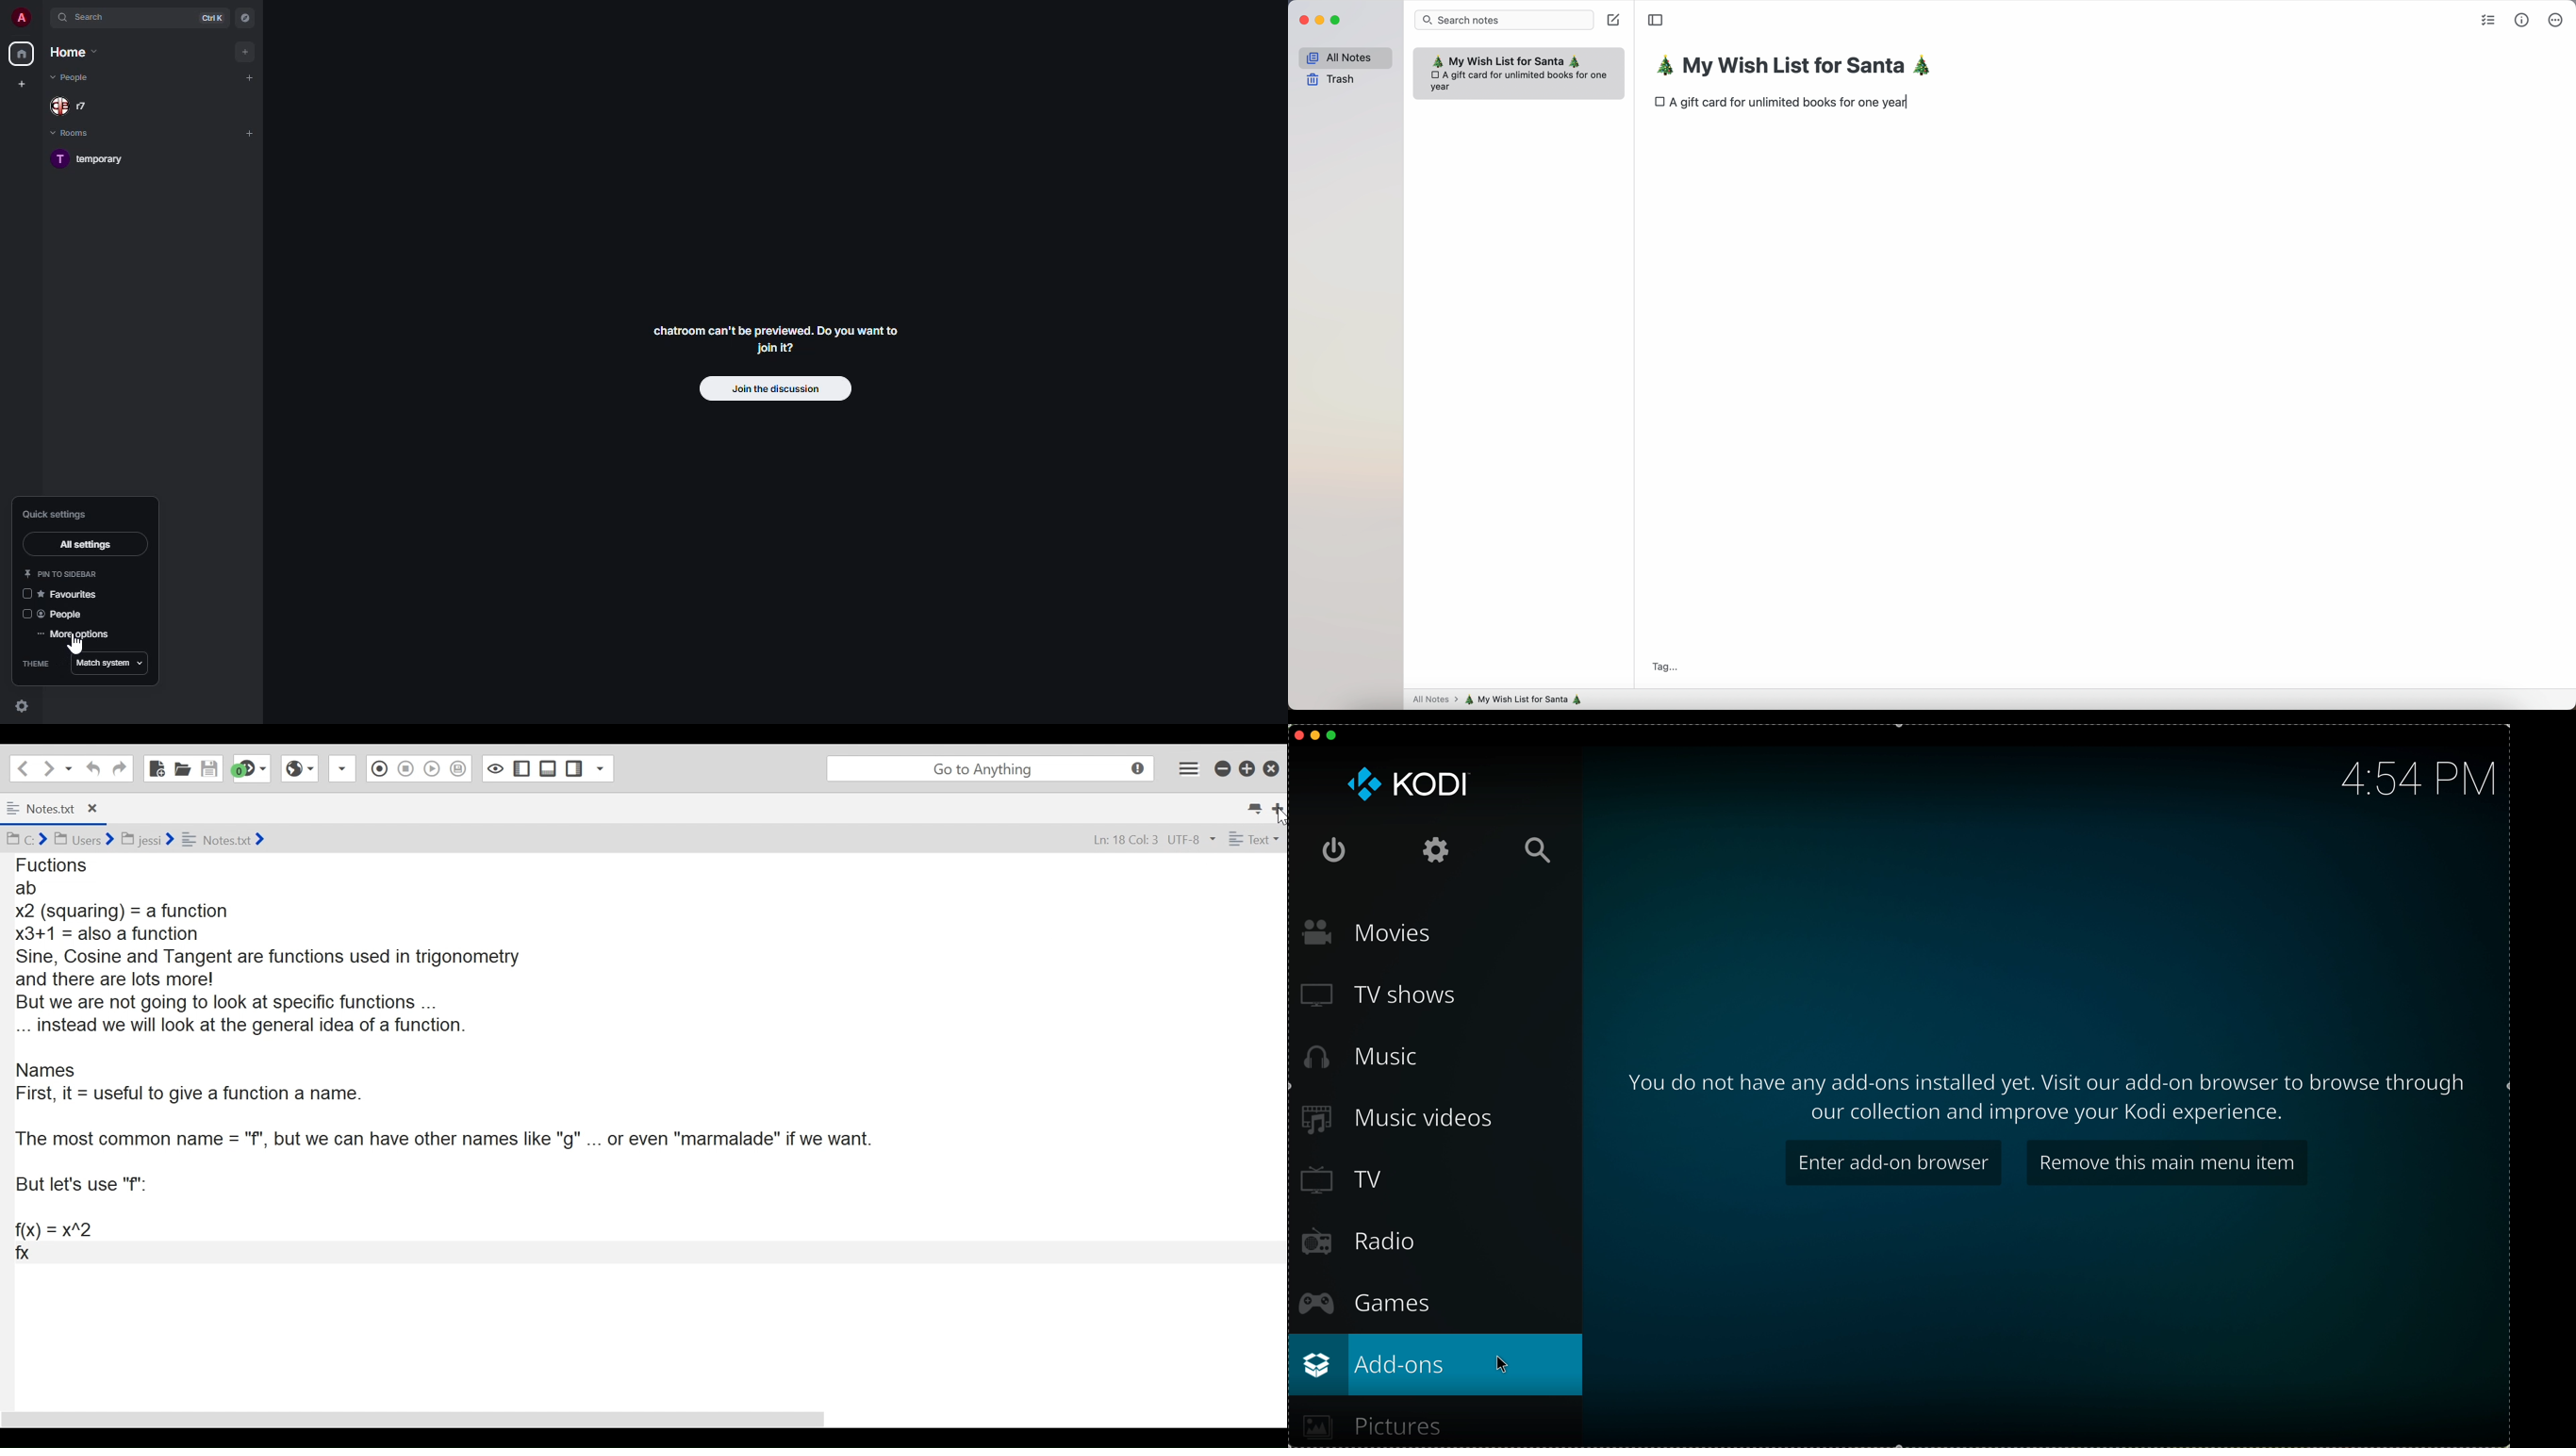  What do you see at coordinates (249, 133) in the screenshot?
I see `add` at bounding box center [249, 133].